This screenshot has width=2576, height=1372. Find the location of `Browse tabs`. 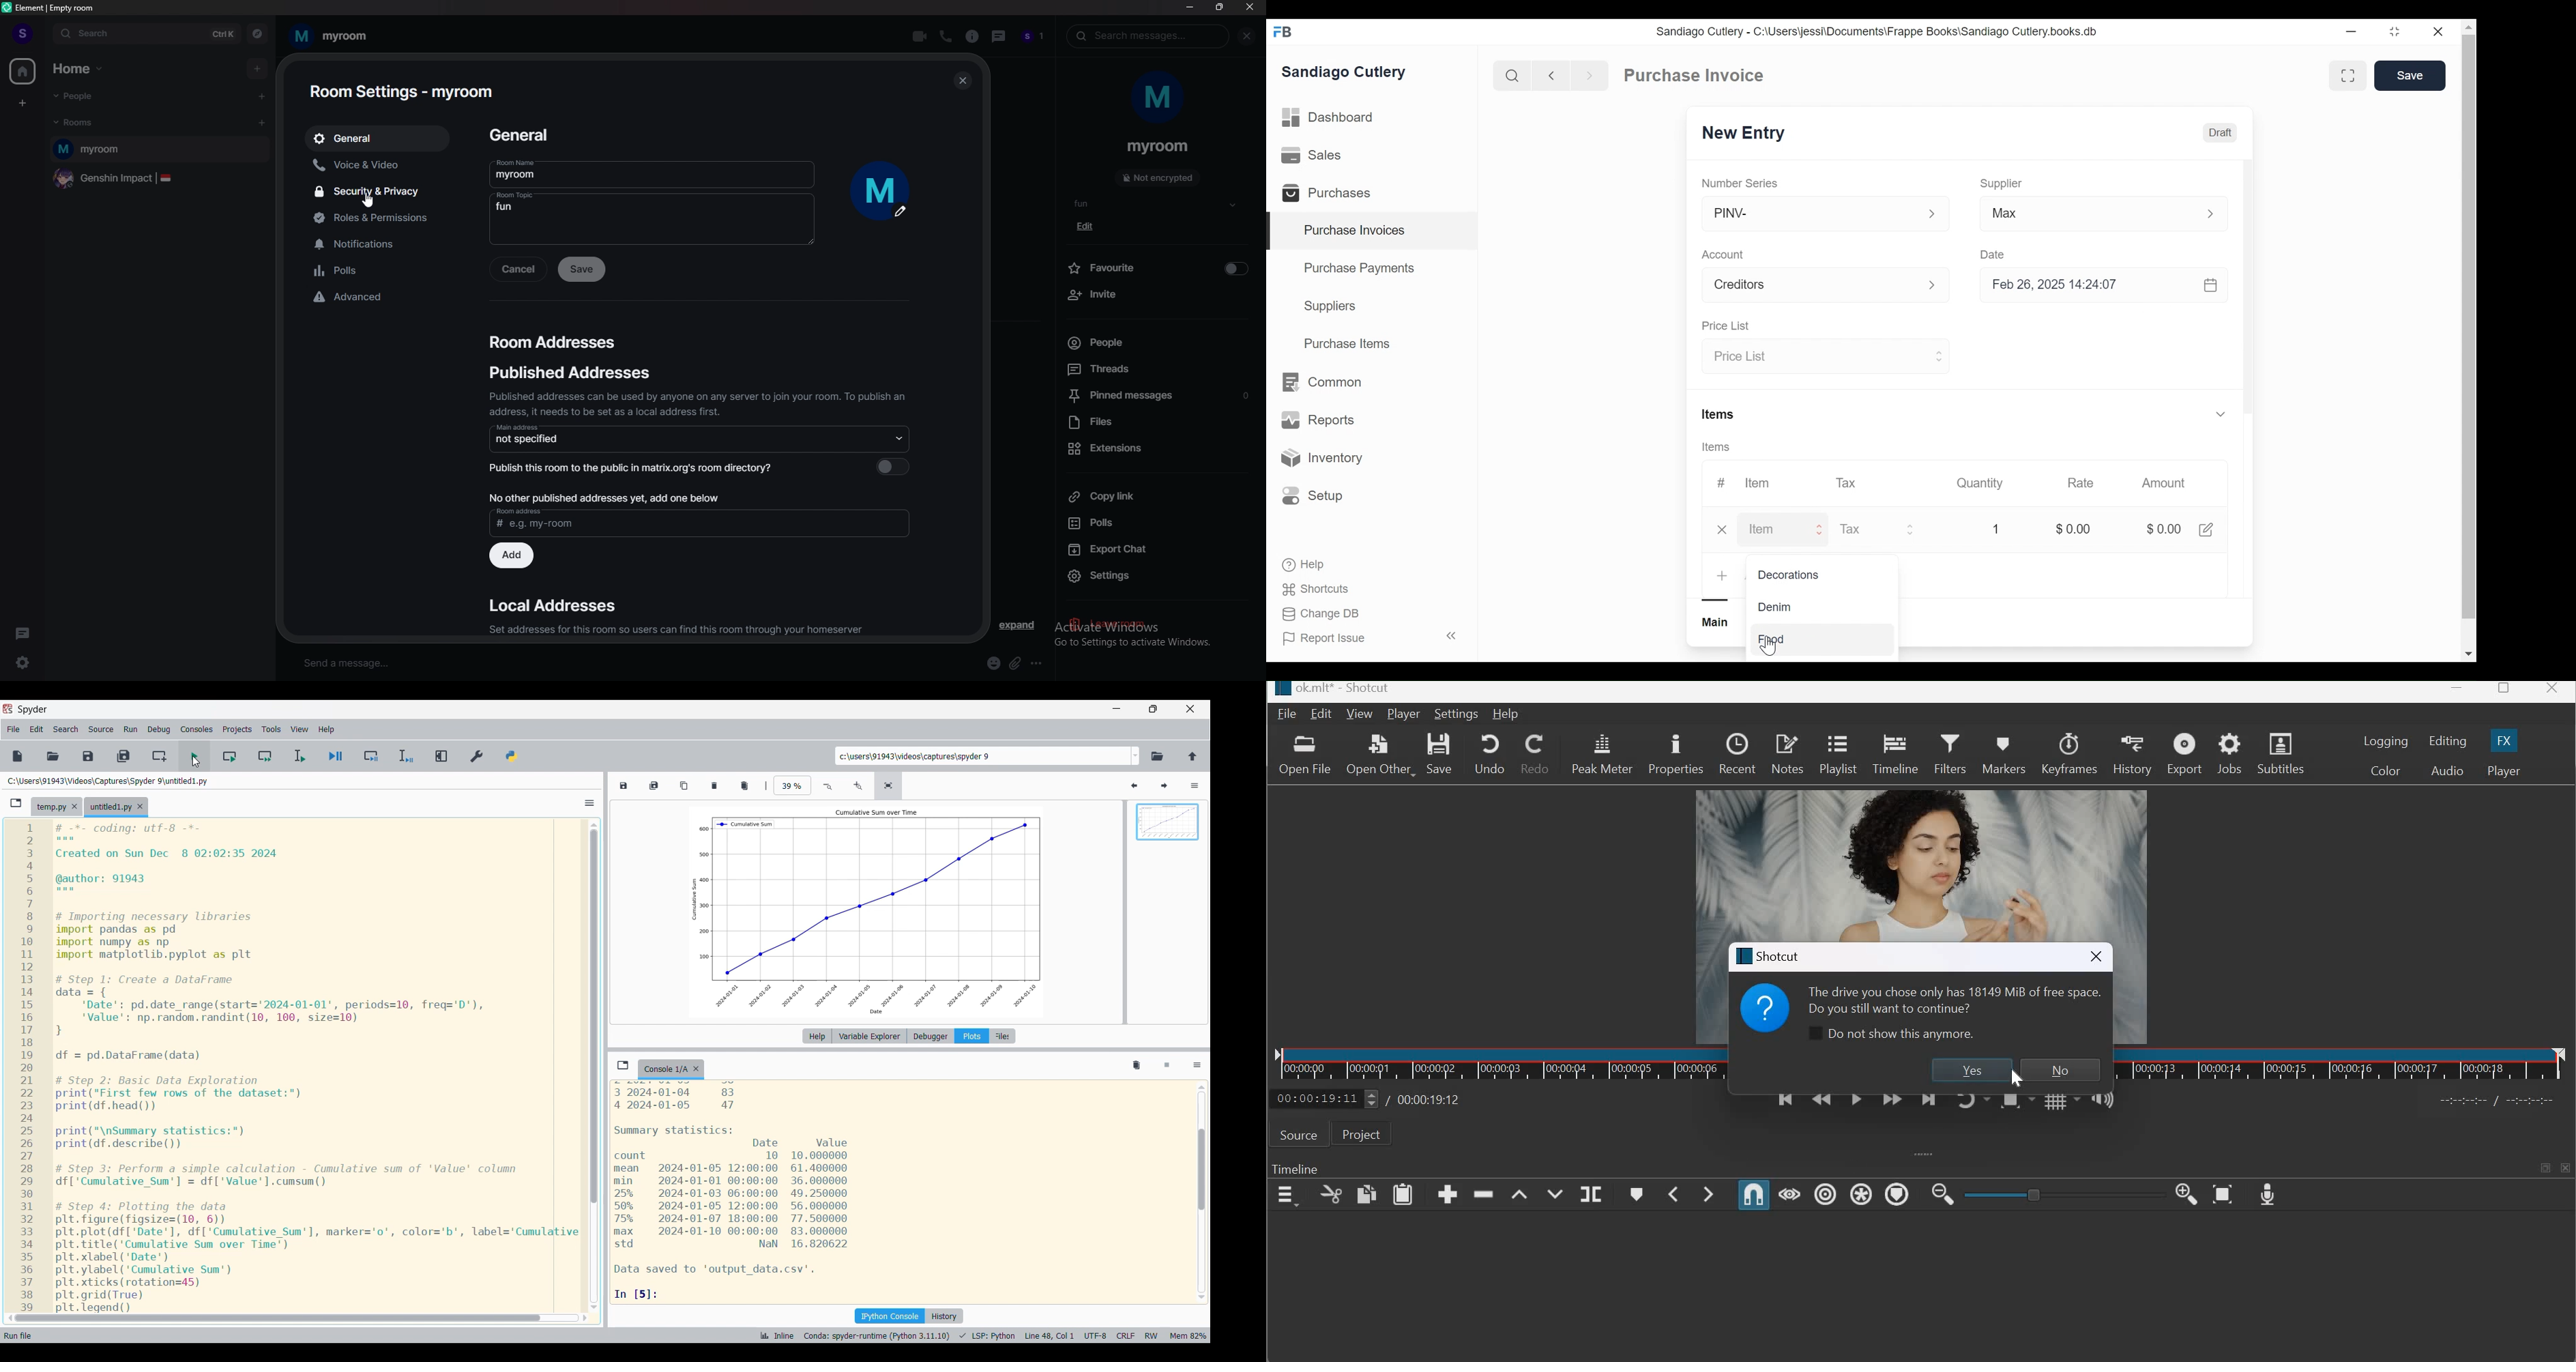

Browse tabs is located at coordinates (16, 803).